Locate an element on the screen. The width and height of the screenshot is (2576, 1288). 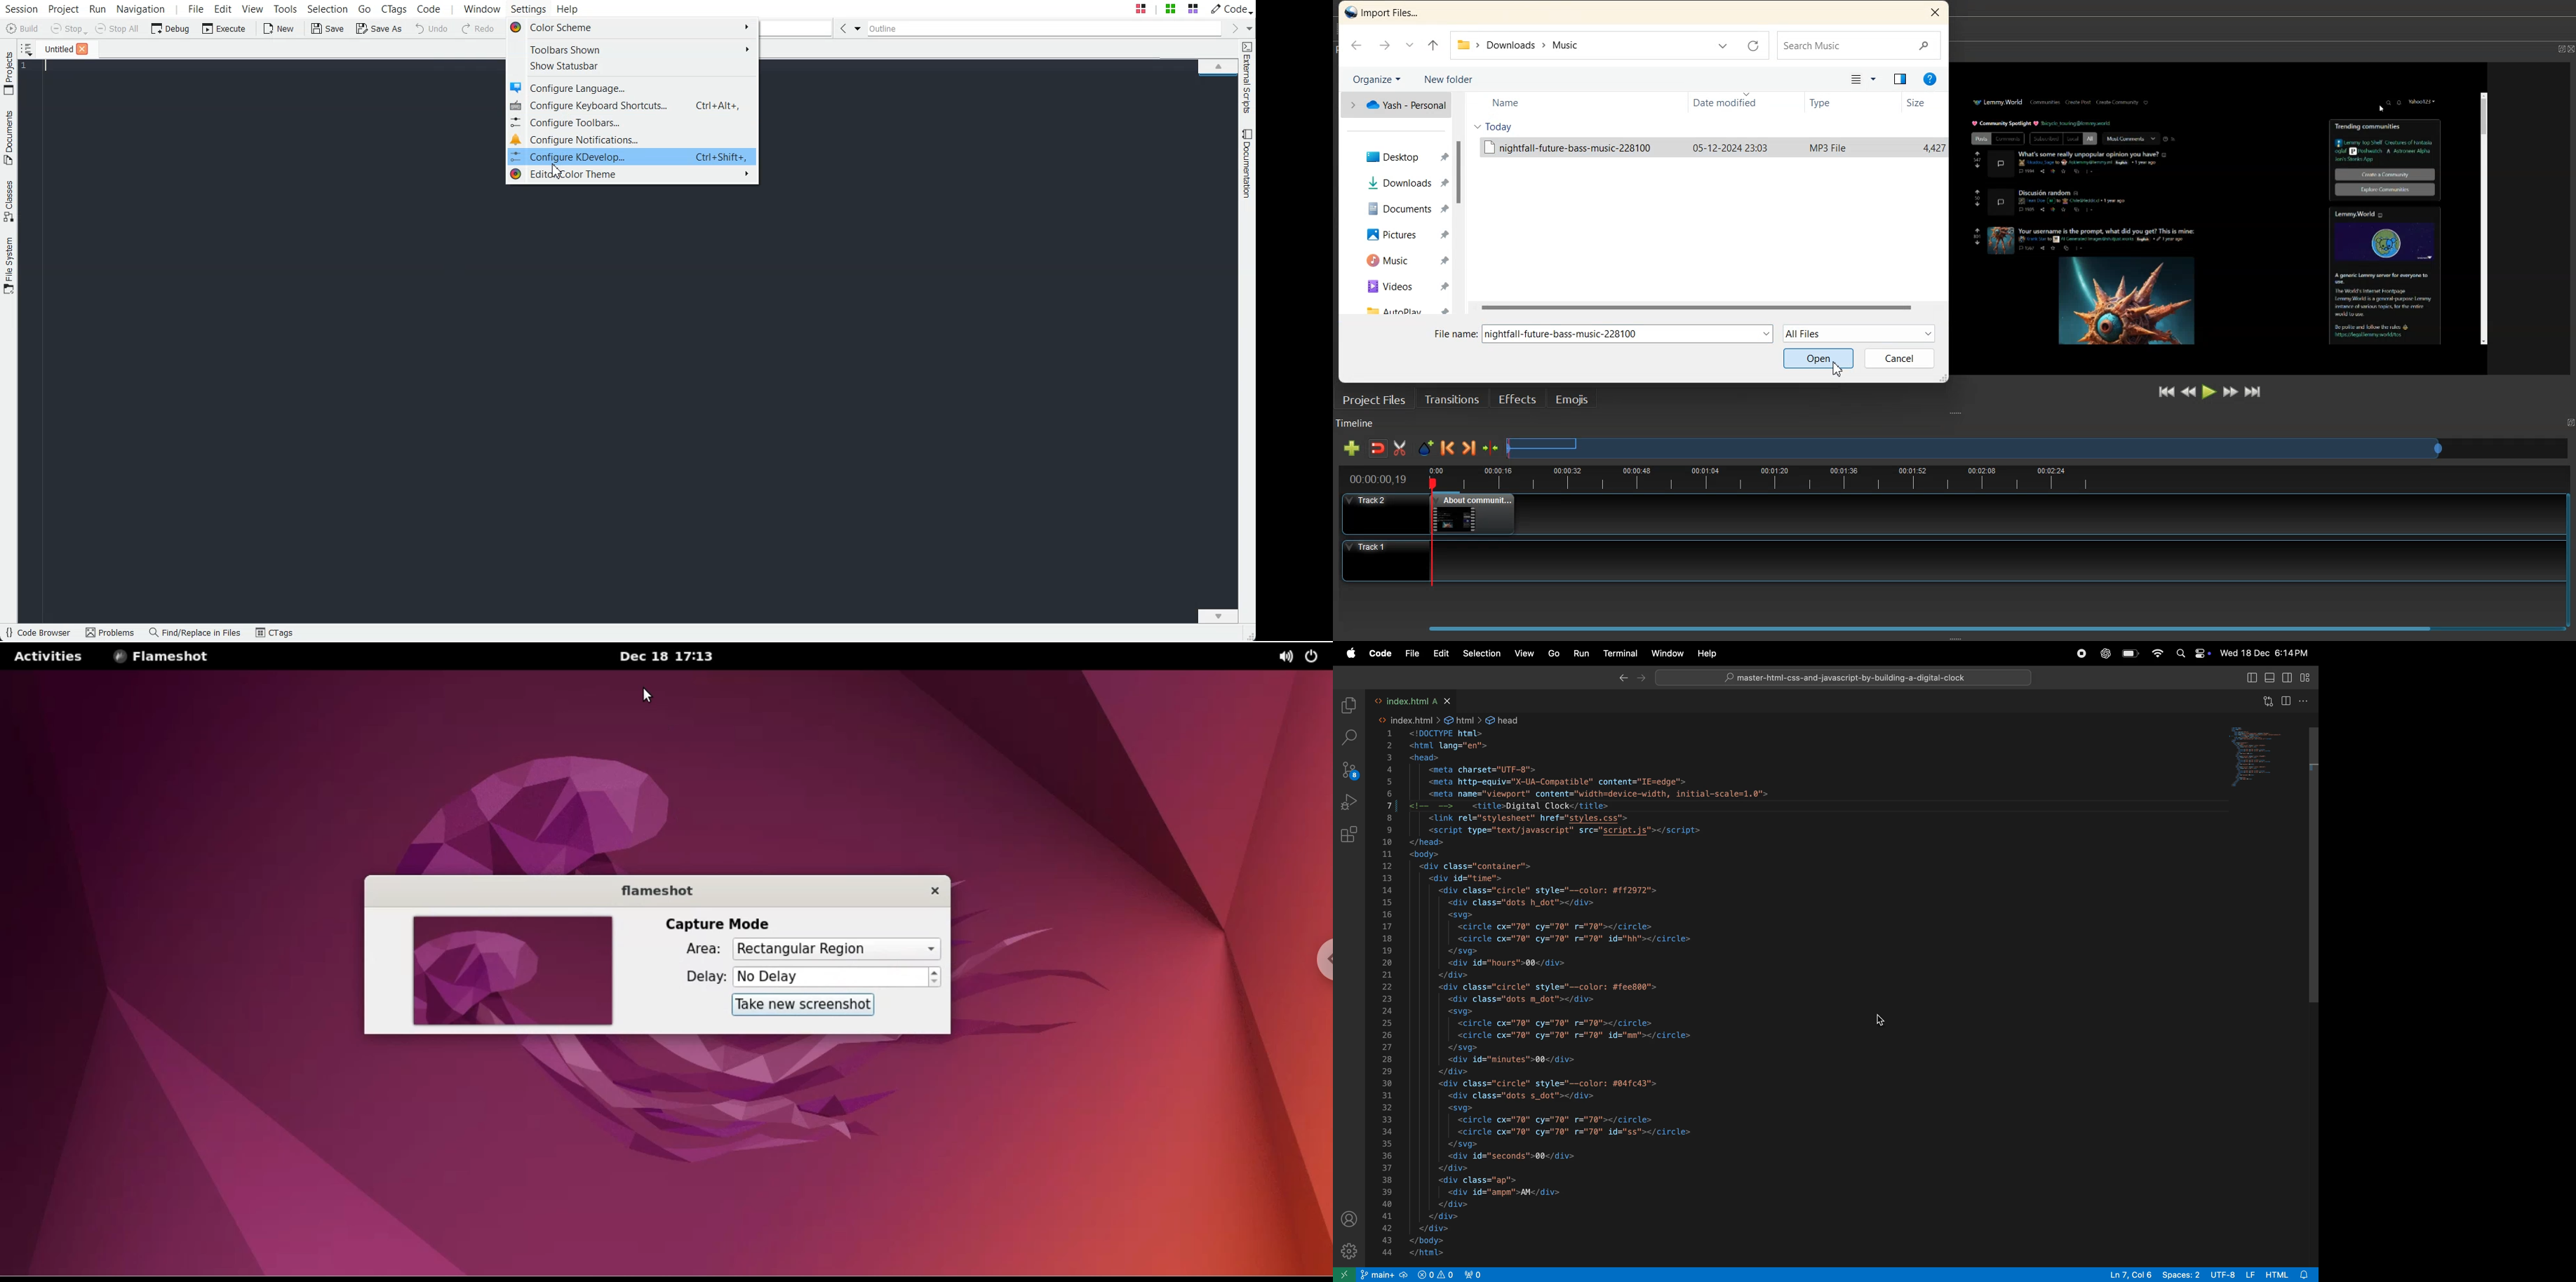
Cursor is located at coordinates (1837, 368).